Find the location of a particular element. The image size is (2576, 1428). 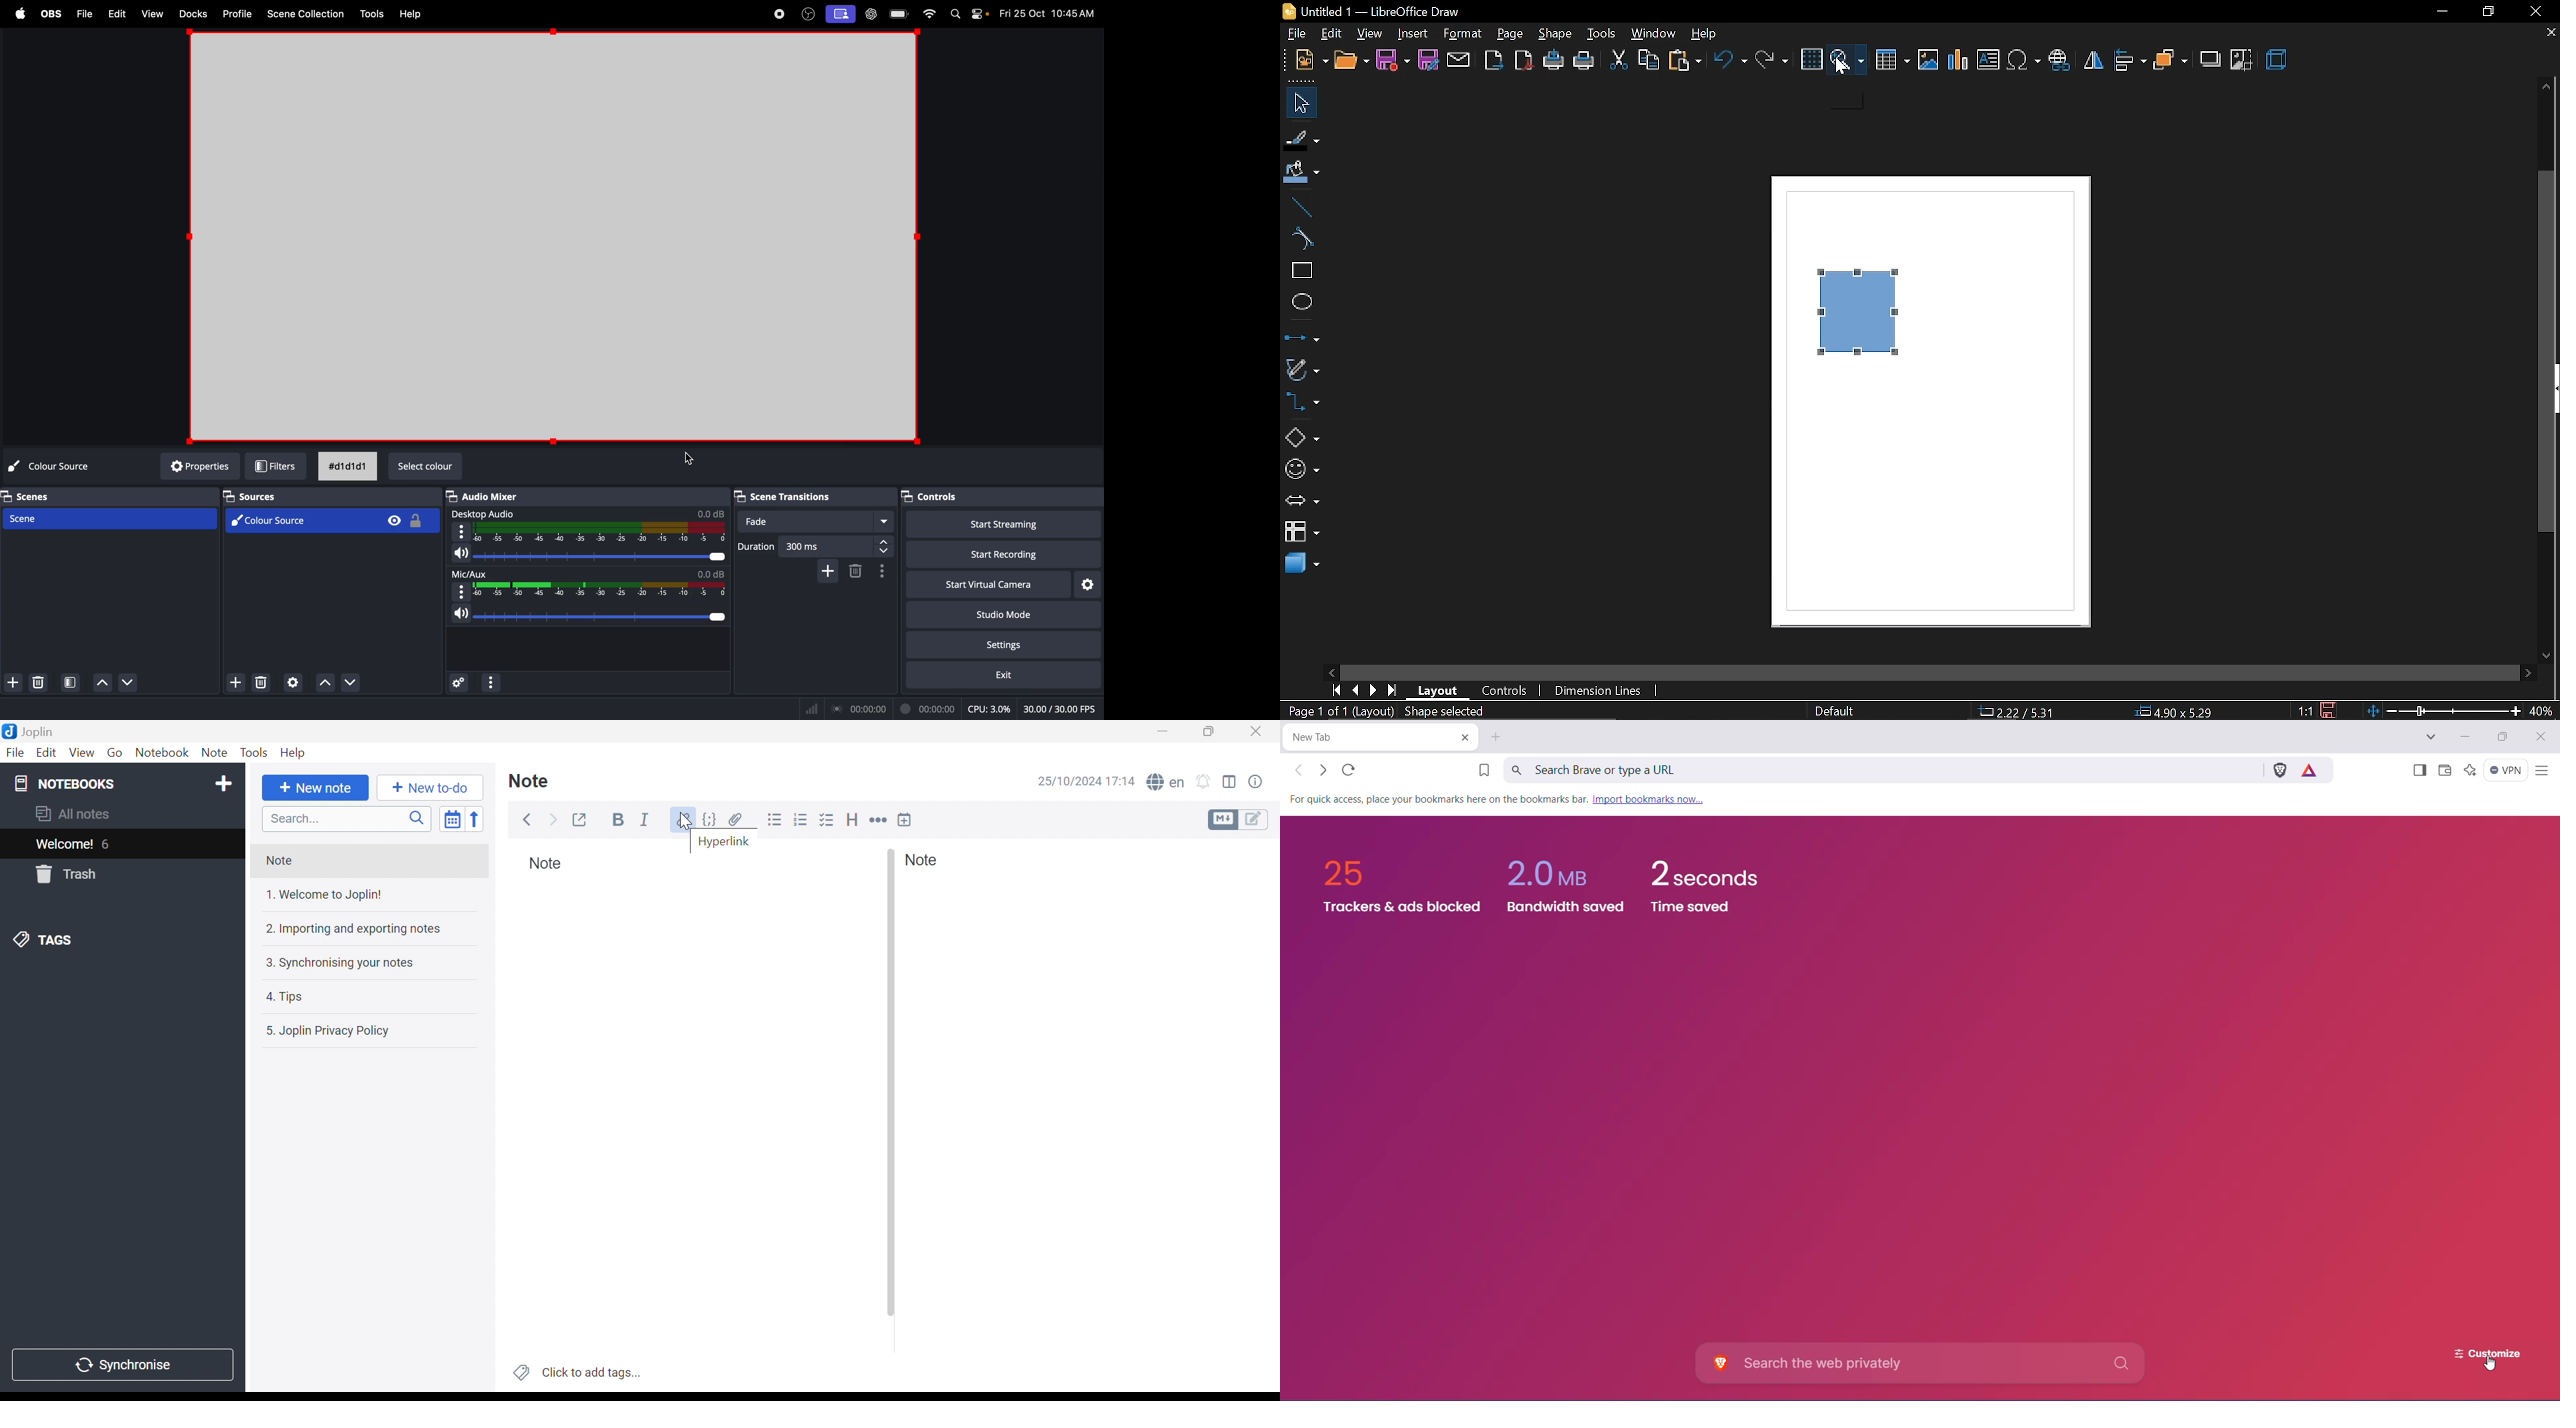

2.0 bandwidth saved is located at coordinates (1568, 879).